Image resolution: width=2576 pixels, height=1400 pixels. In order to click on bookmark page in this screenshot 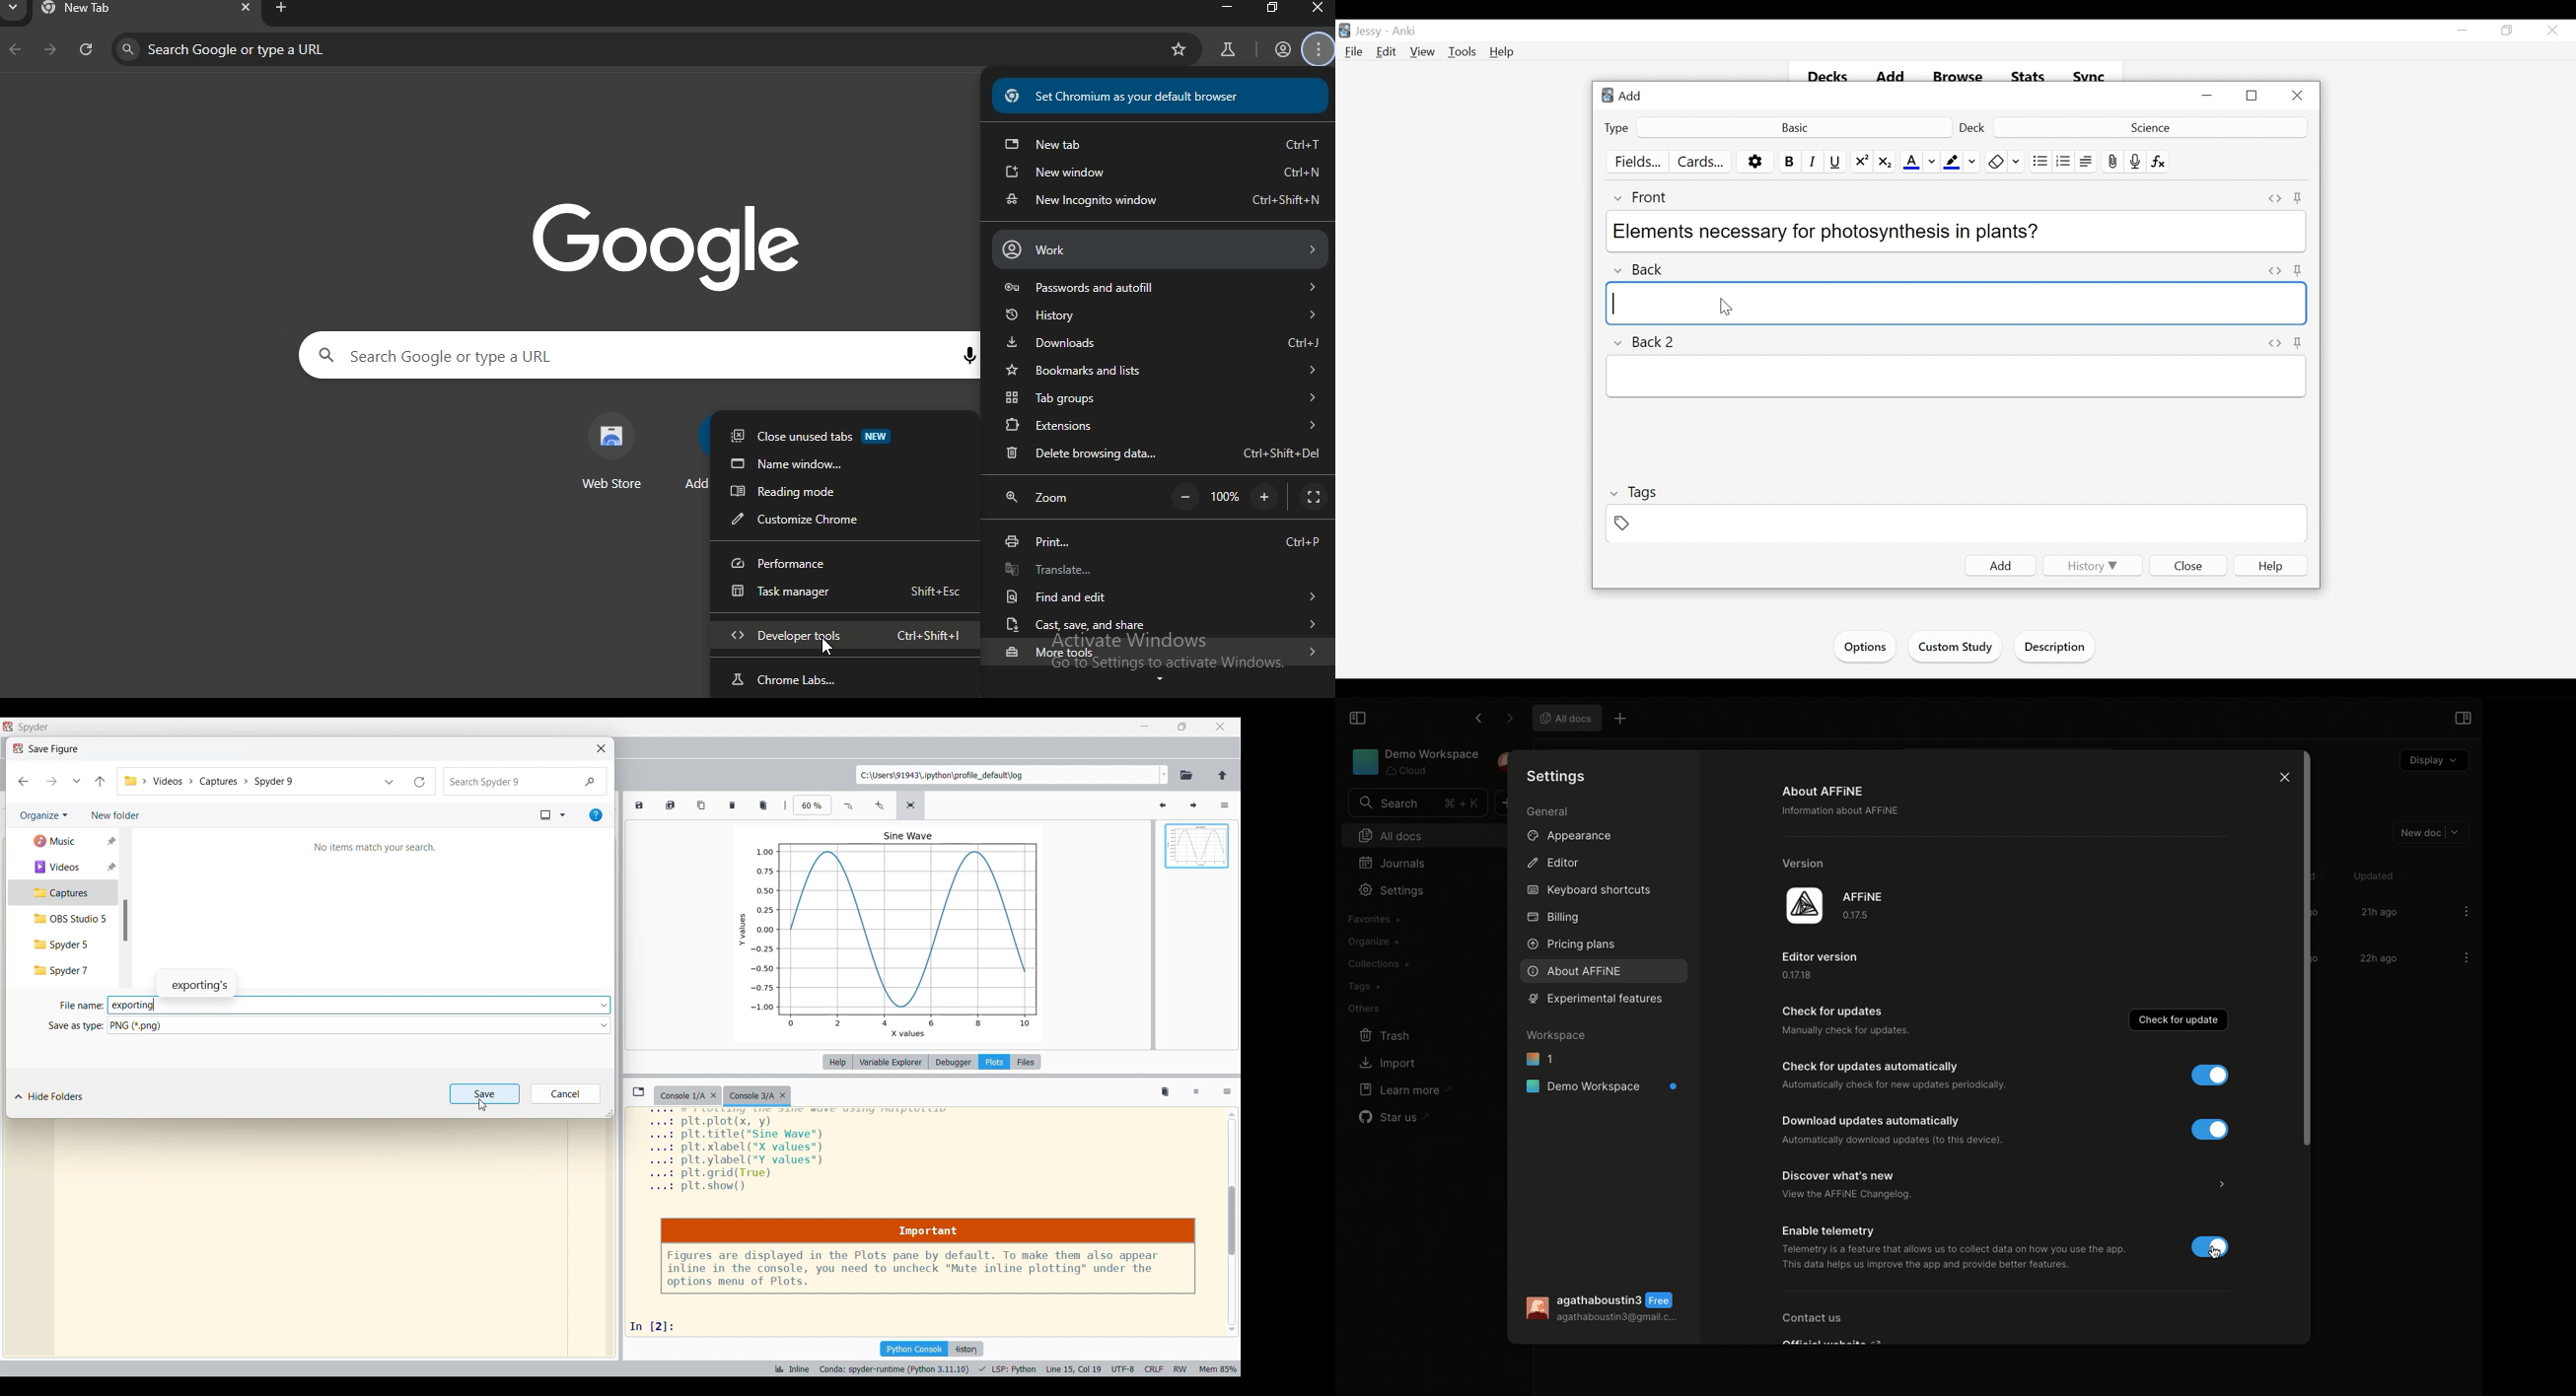, I will do `click(1180, 50)`.